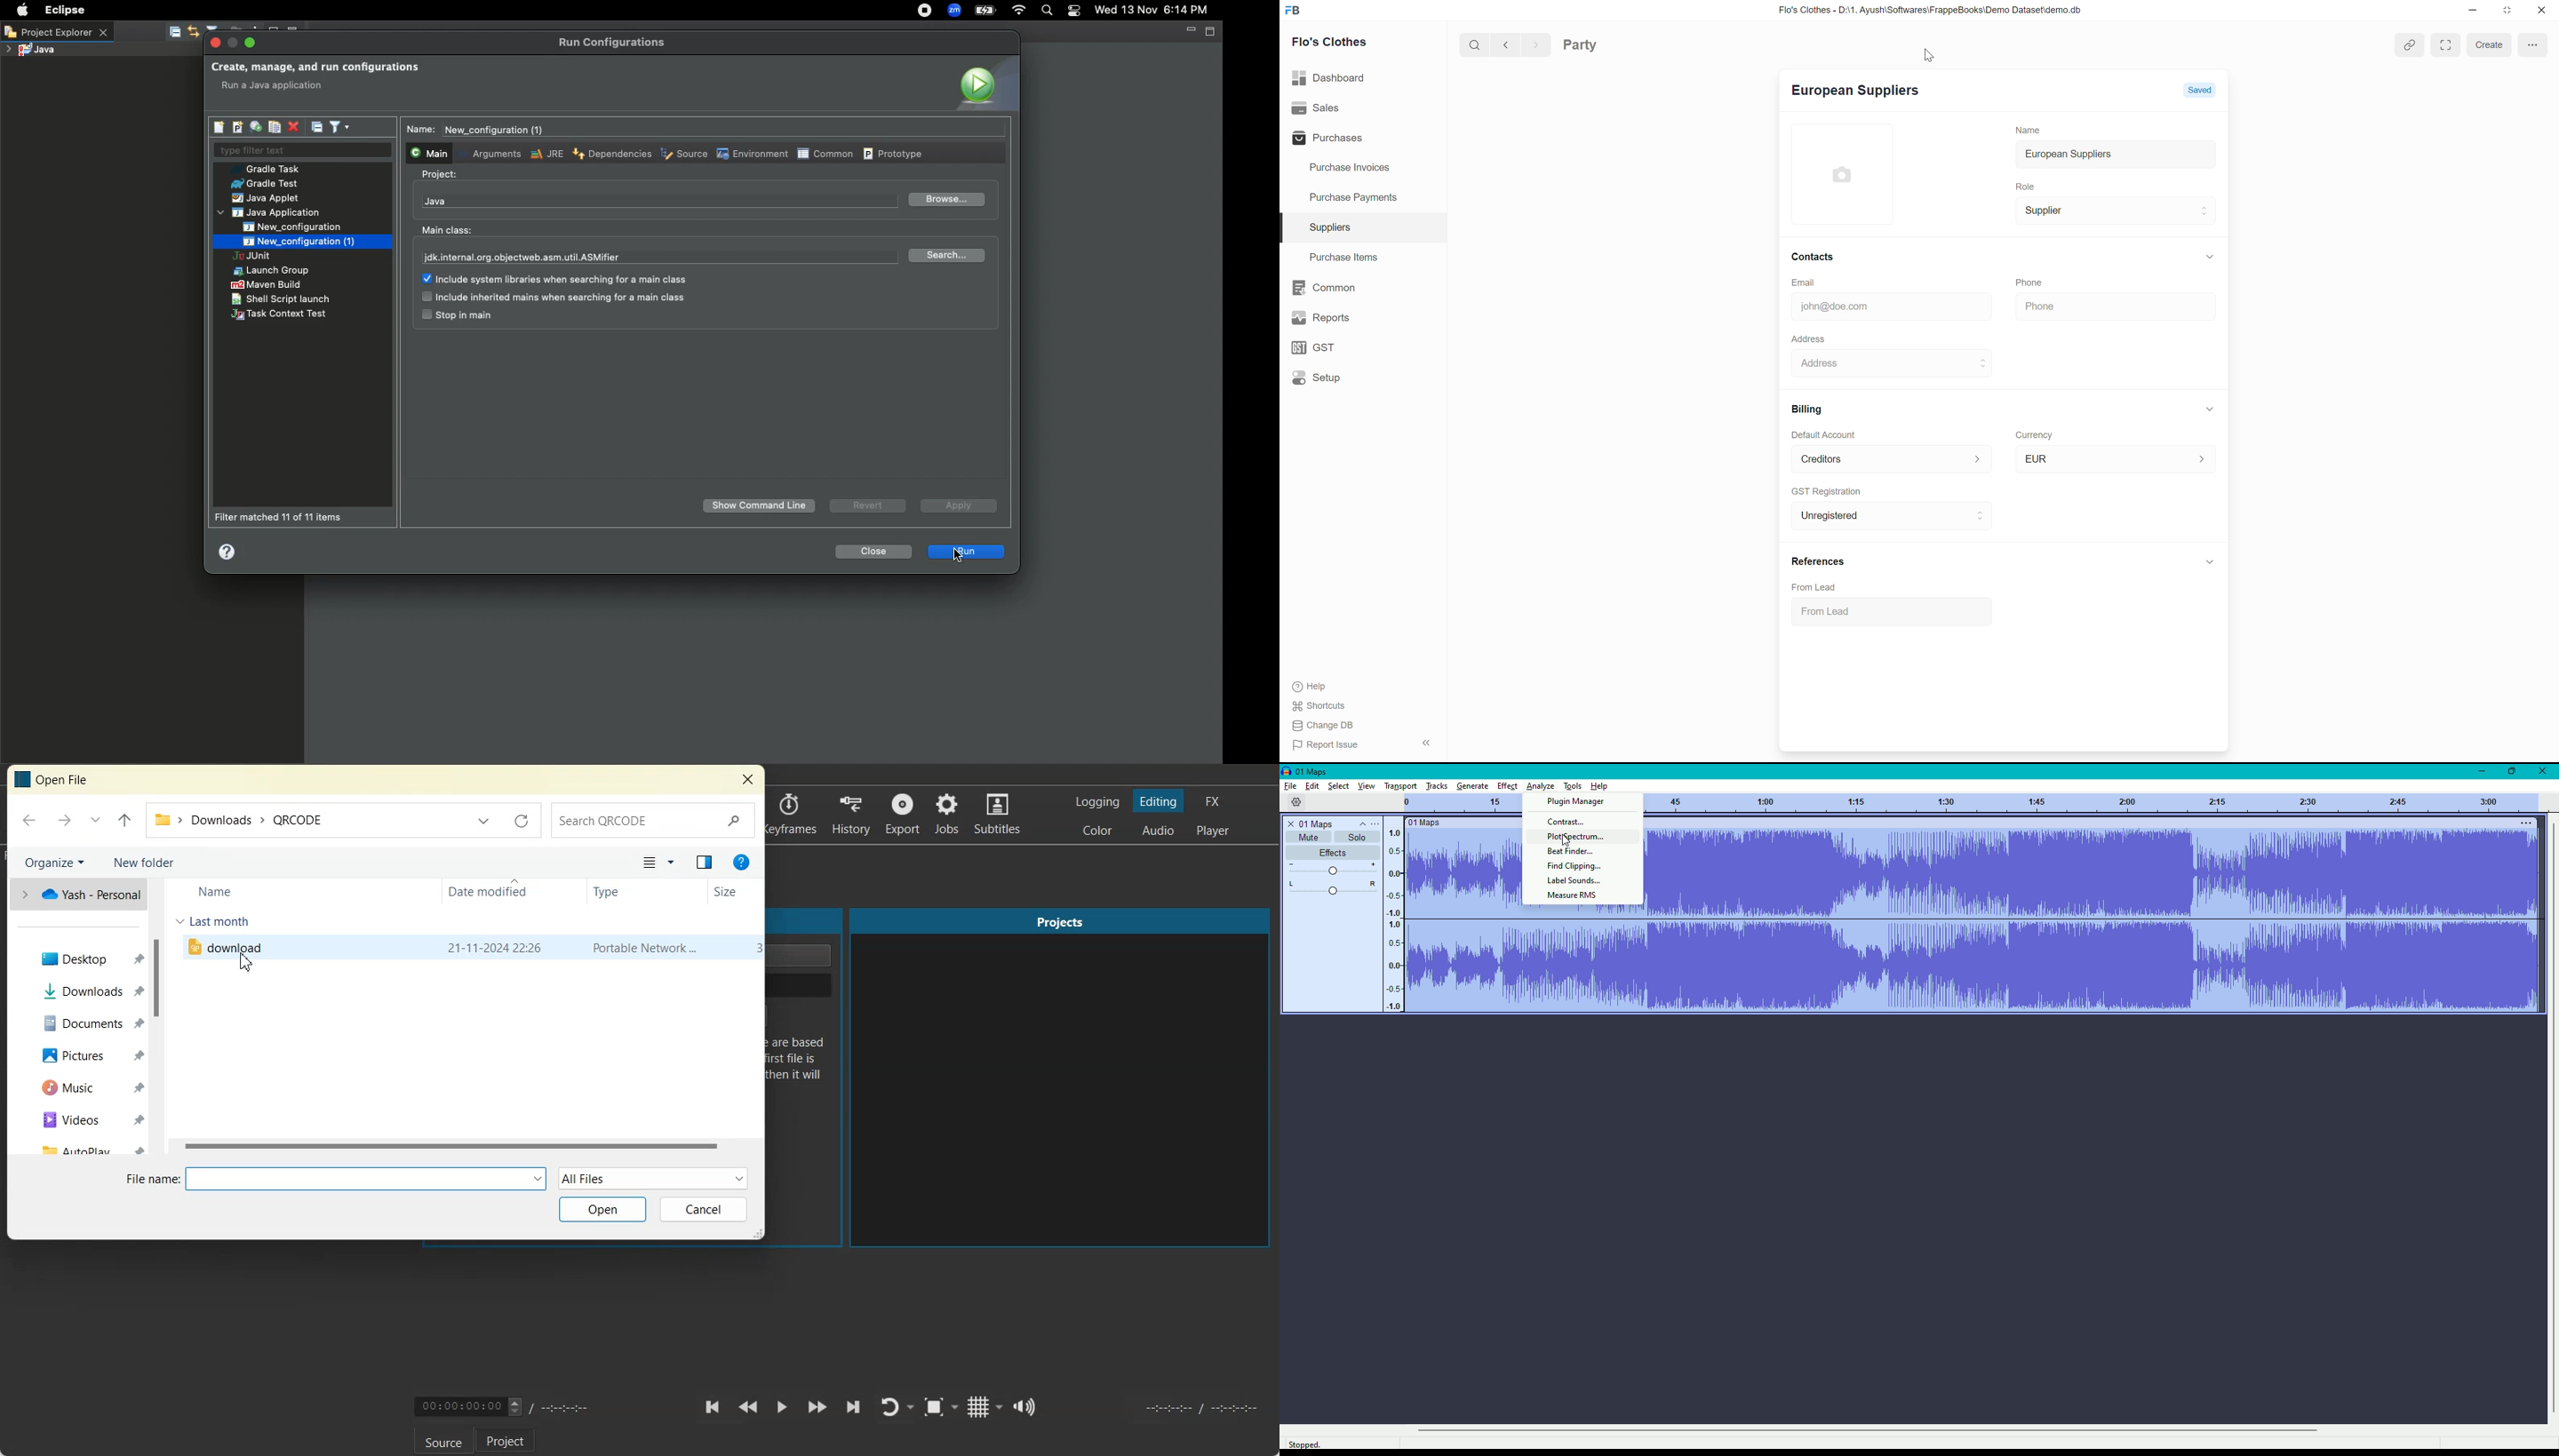 This screenshot has height=1456, width=2576. Describe the element at coordinates (1814, 561) in the screenshot. I see `References` at that location.